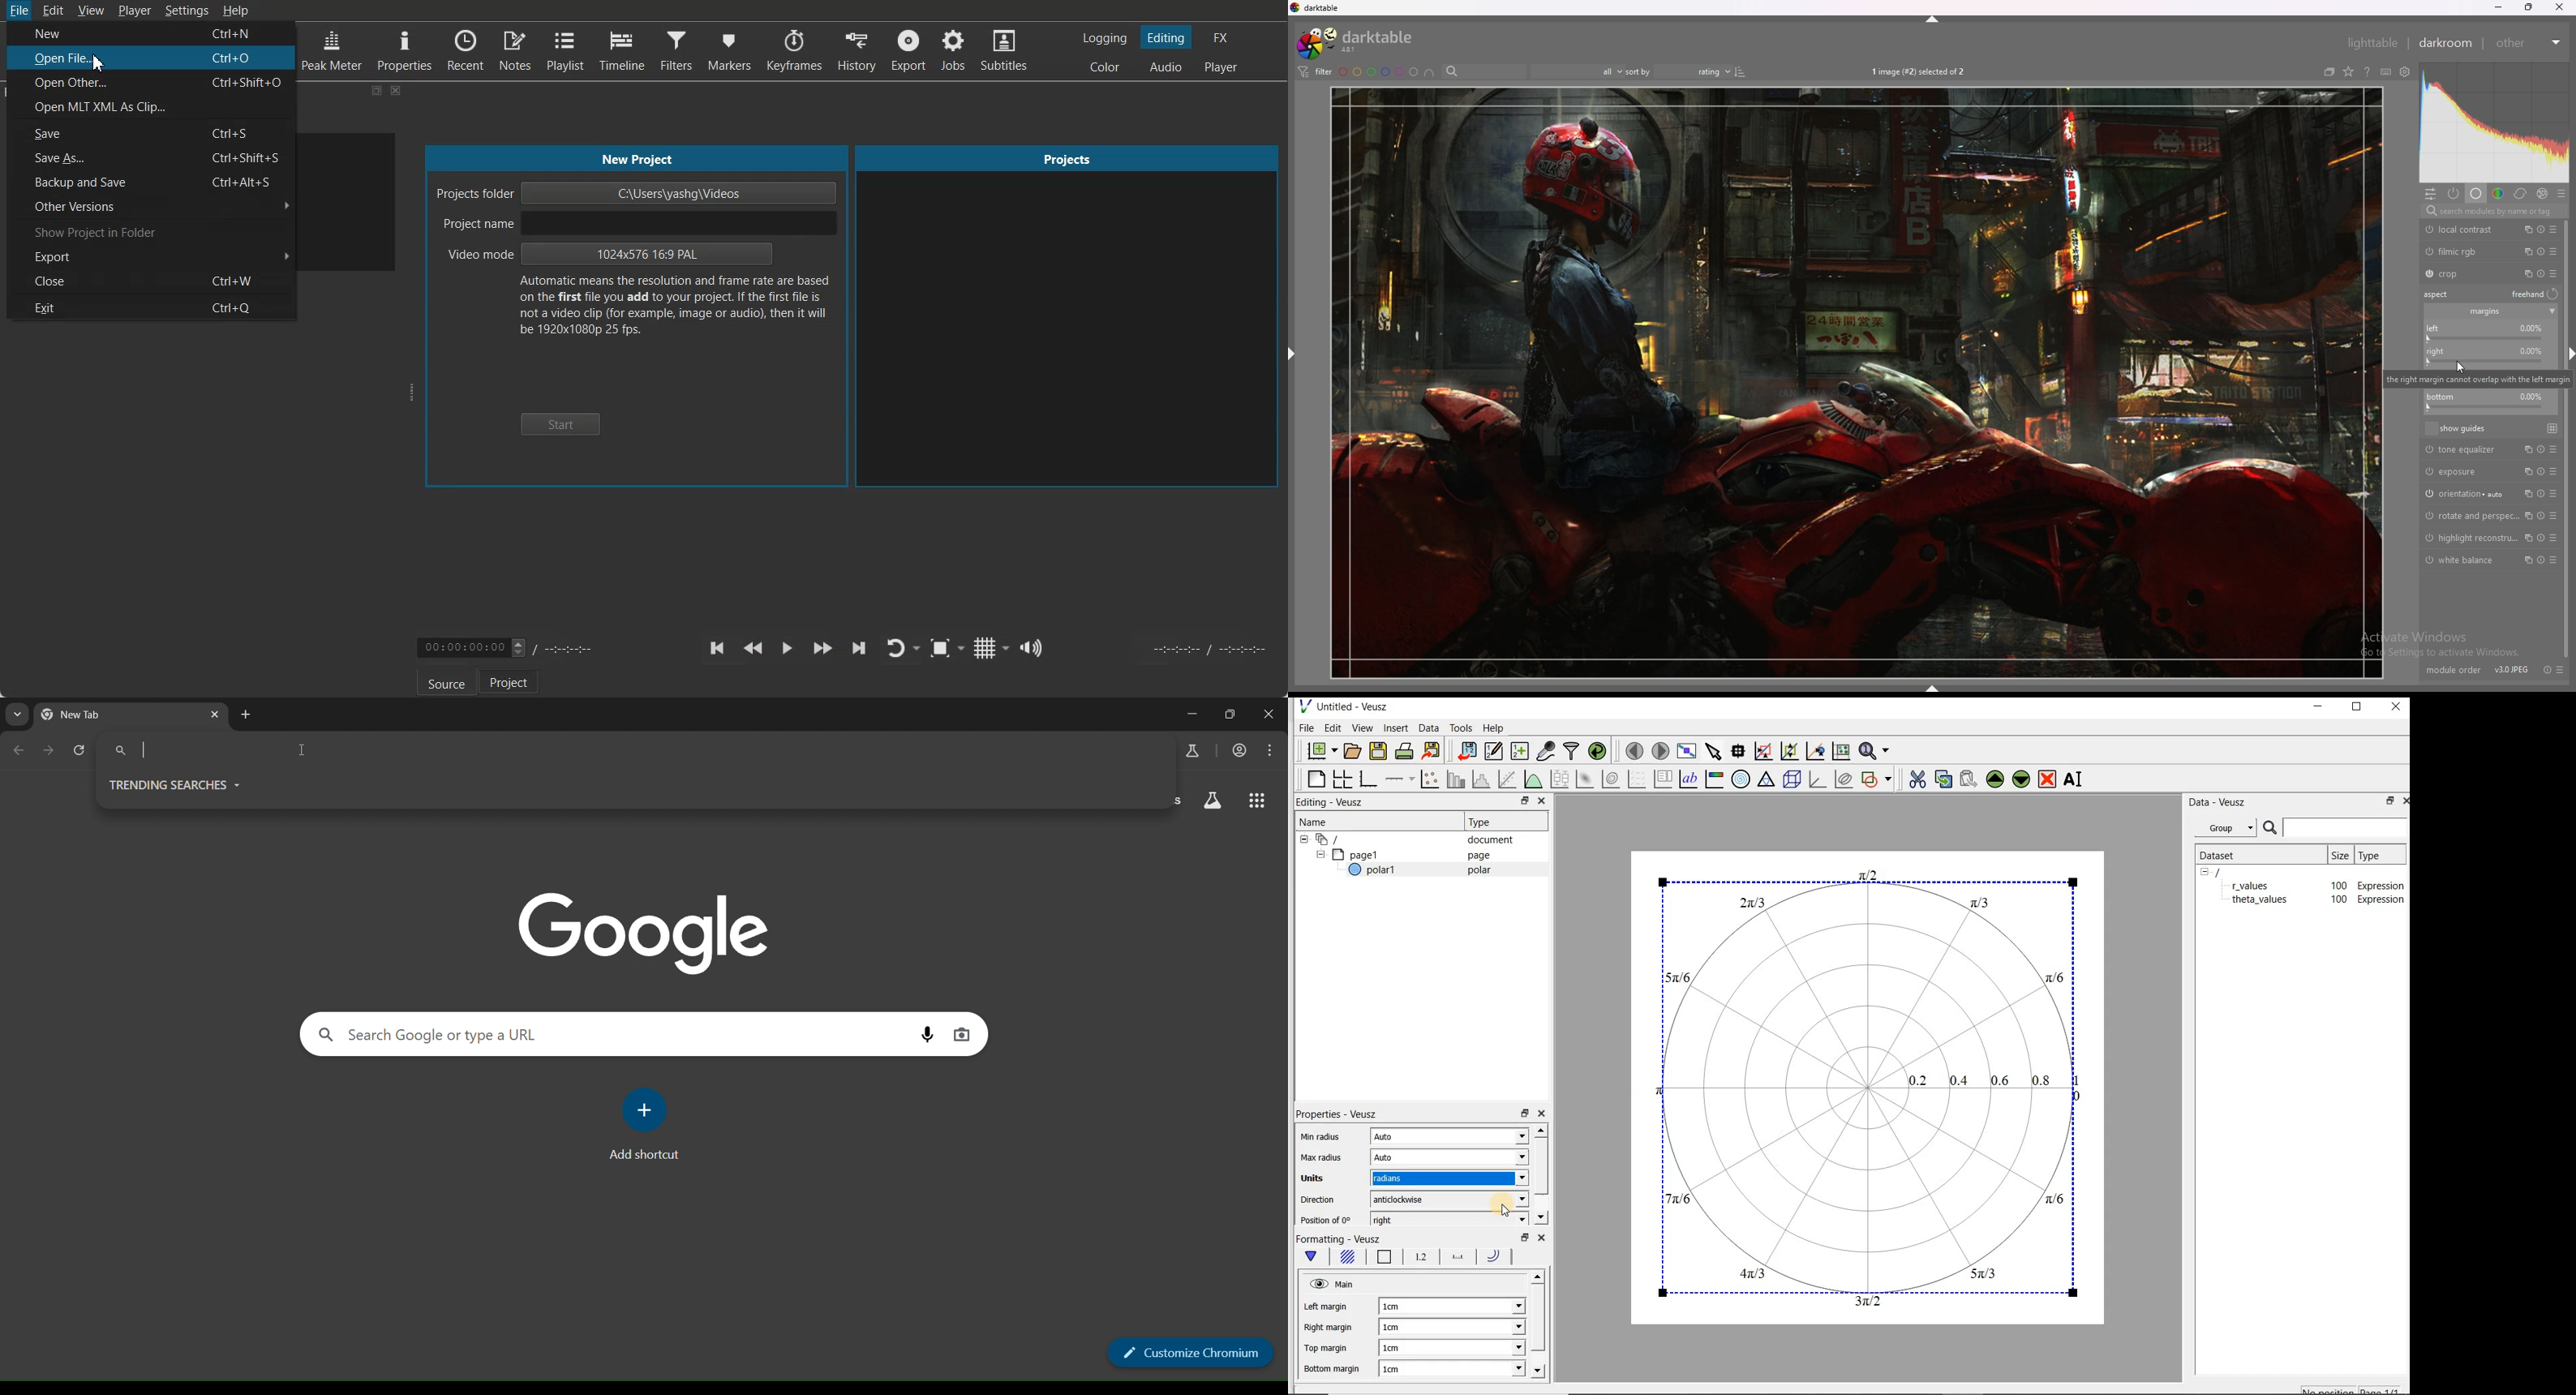 Image resolution: width=2576 pixels, height=1400 pixels. What do you see at coordinates (153, 32) in the screenshot?
I see `New` at bounding box center [153, 32].